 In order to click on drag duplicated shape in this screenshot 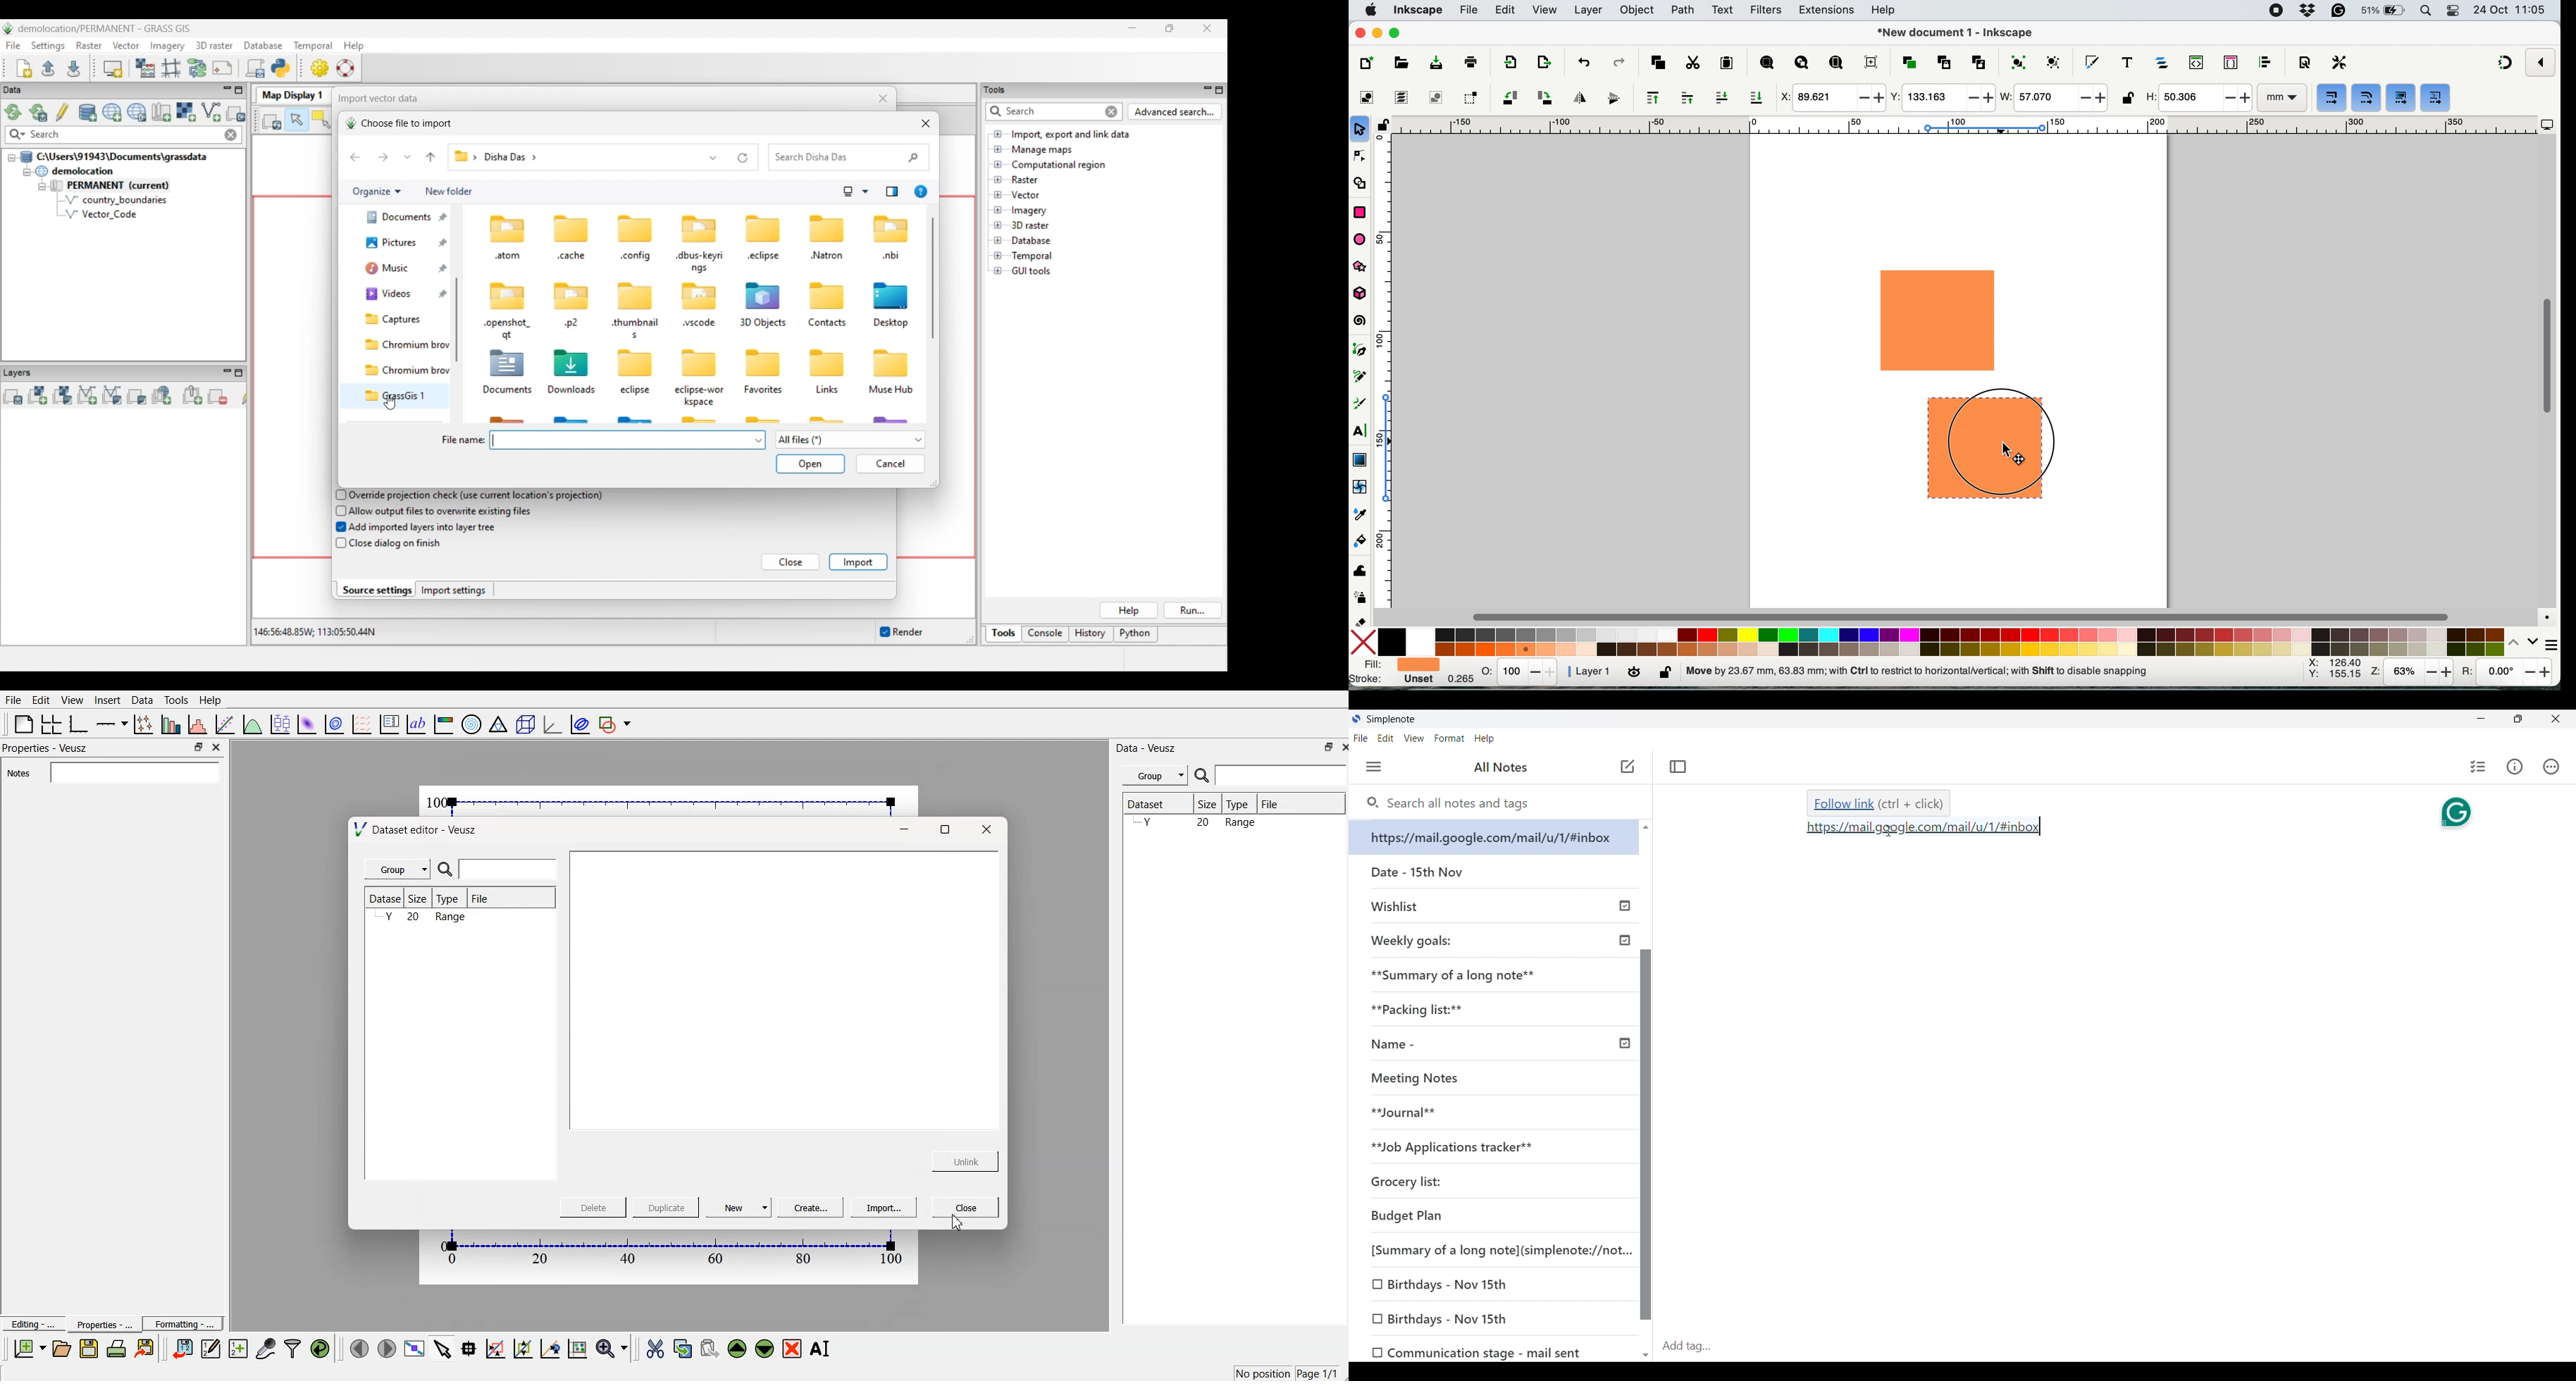, I will do `click(1982, 447)`.